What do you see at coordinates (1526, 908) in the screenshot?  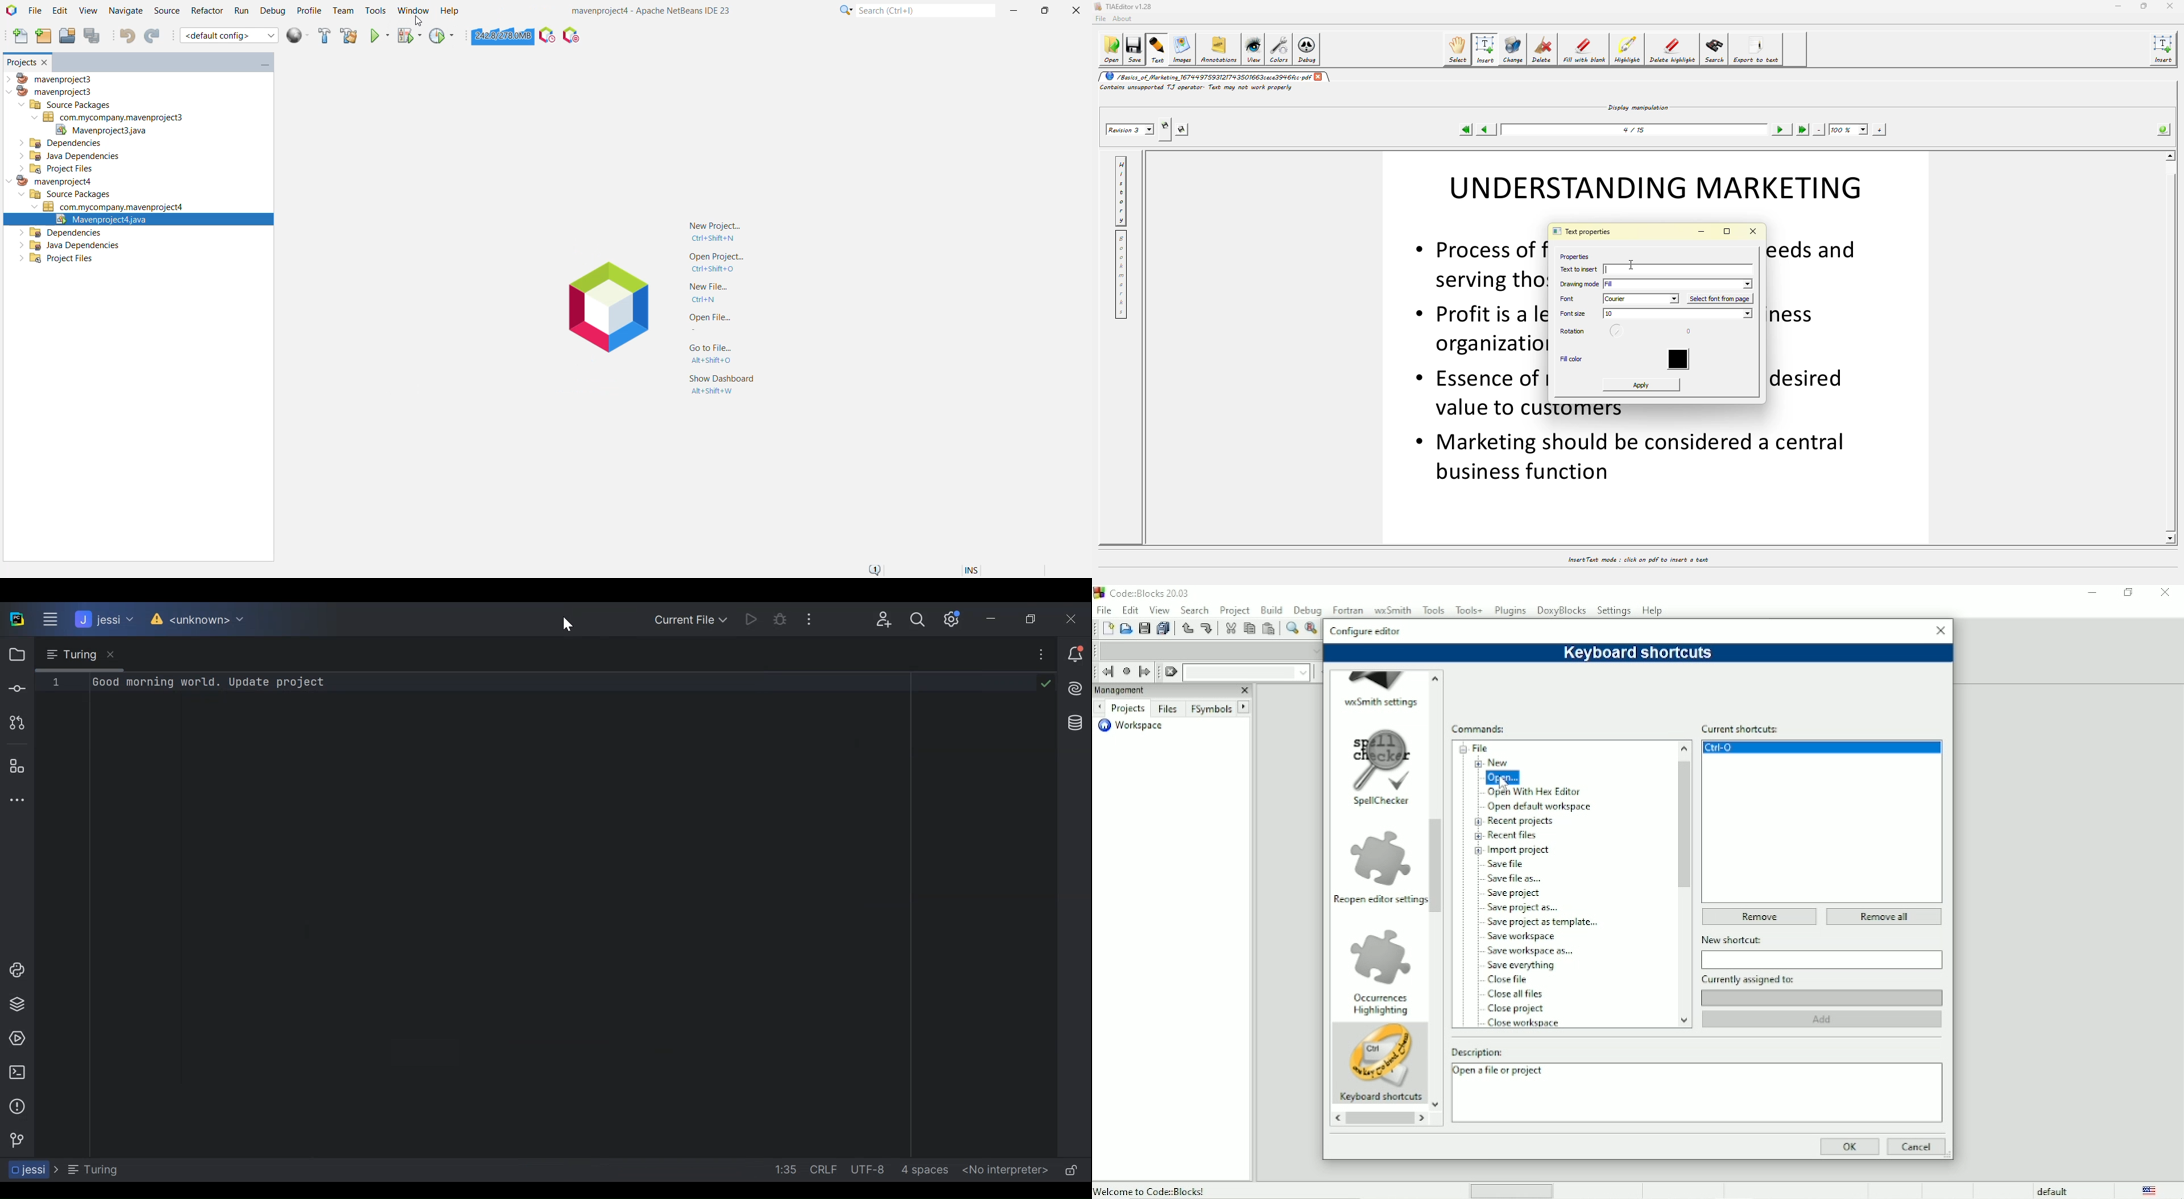 I see `Save project as` at bounding box center [1526, 908].